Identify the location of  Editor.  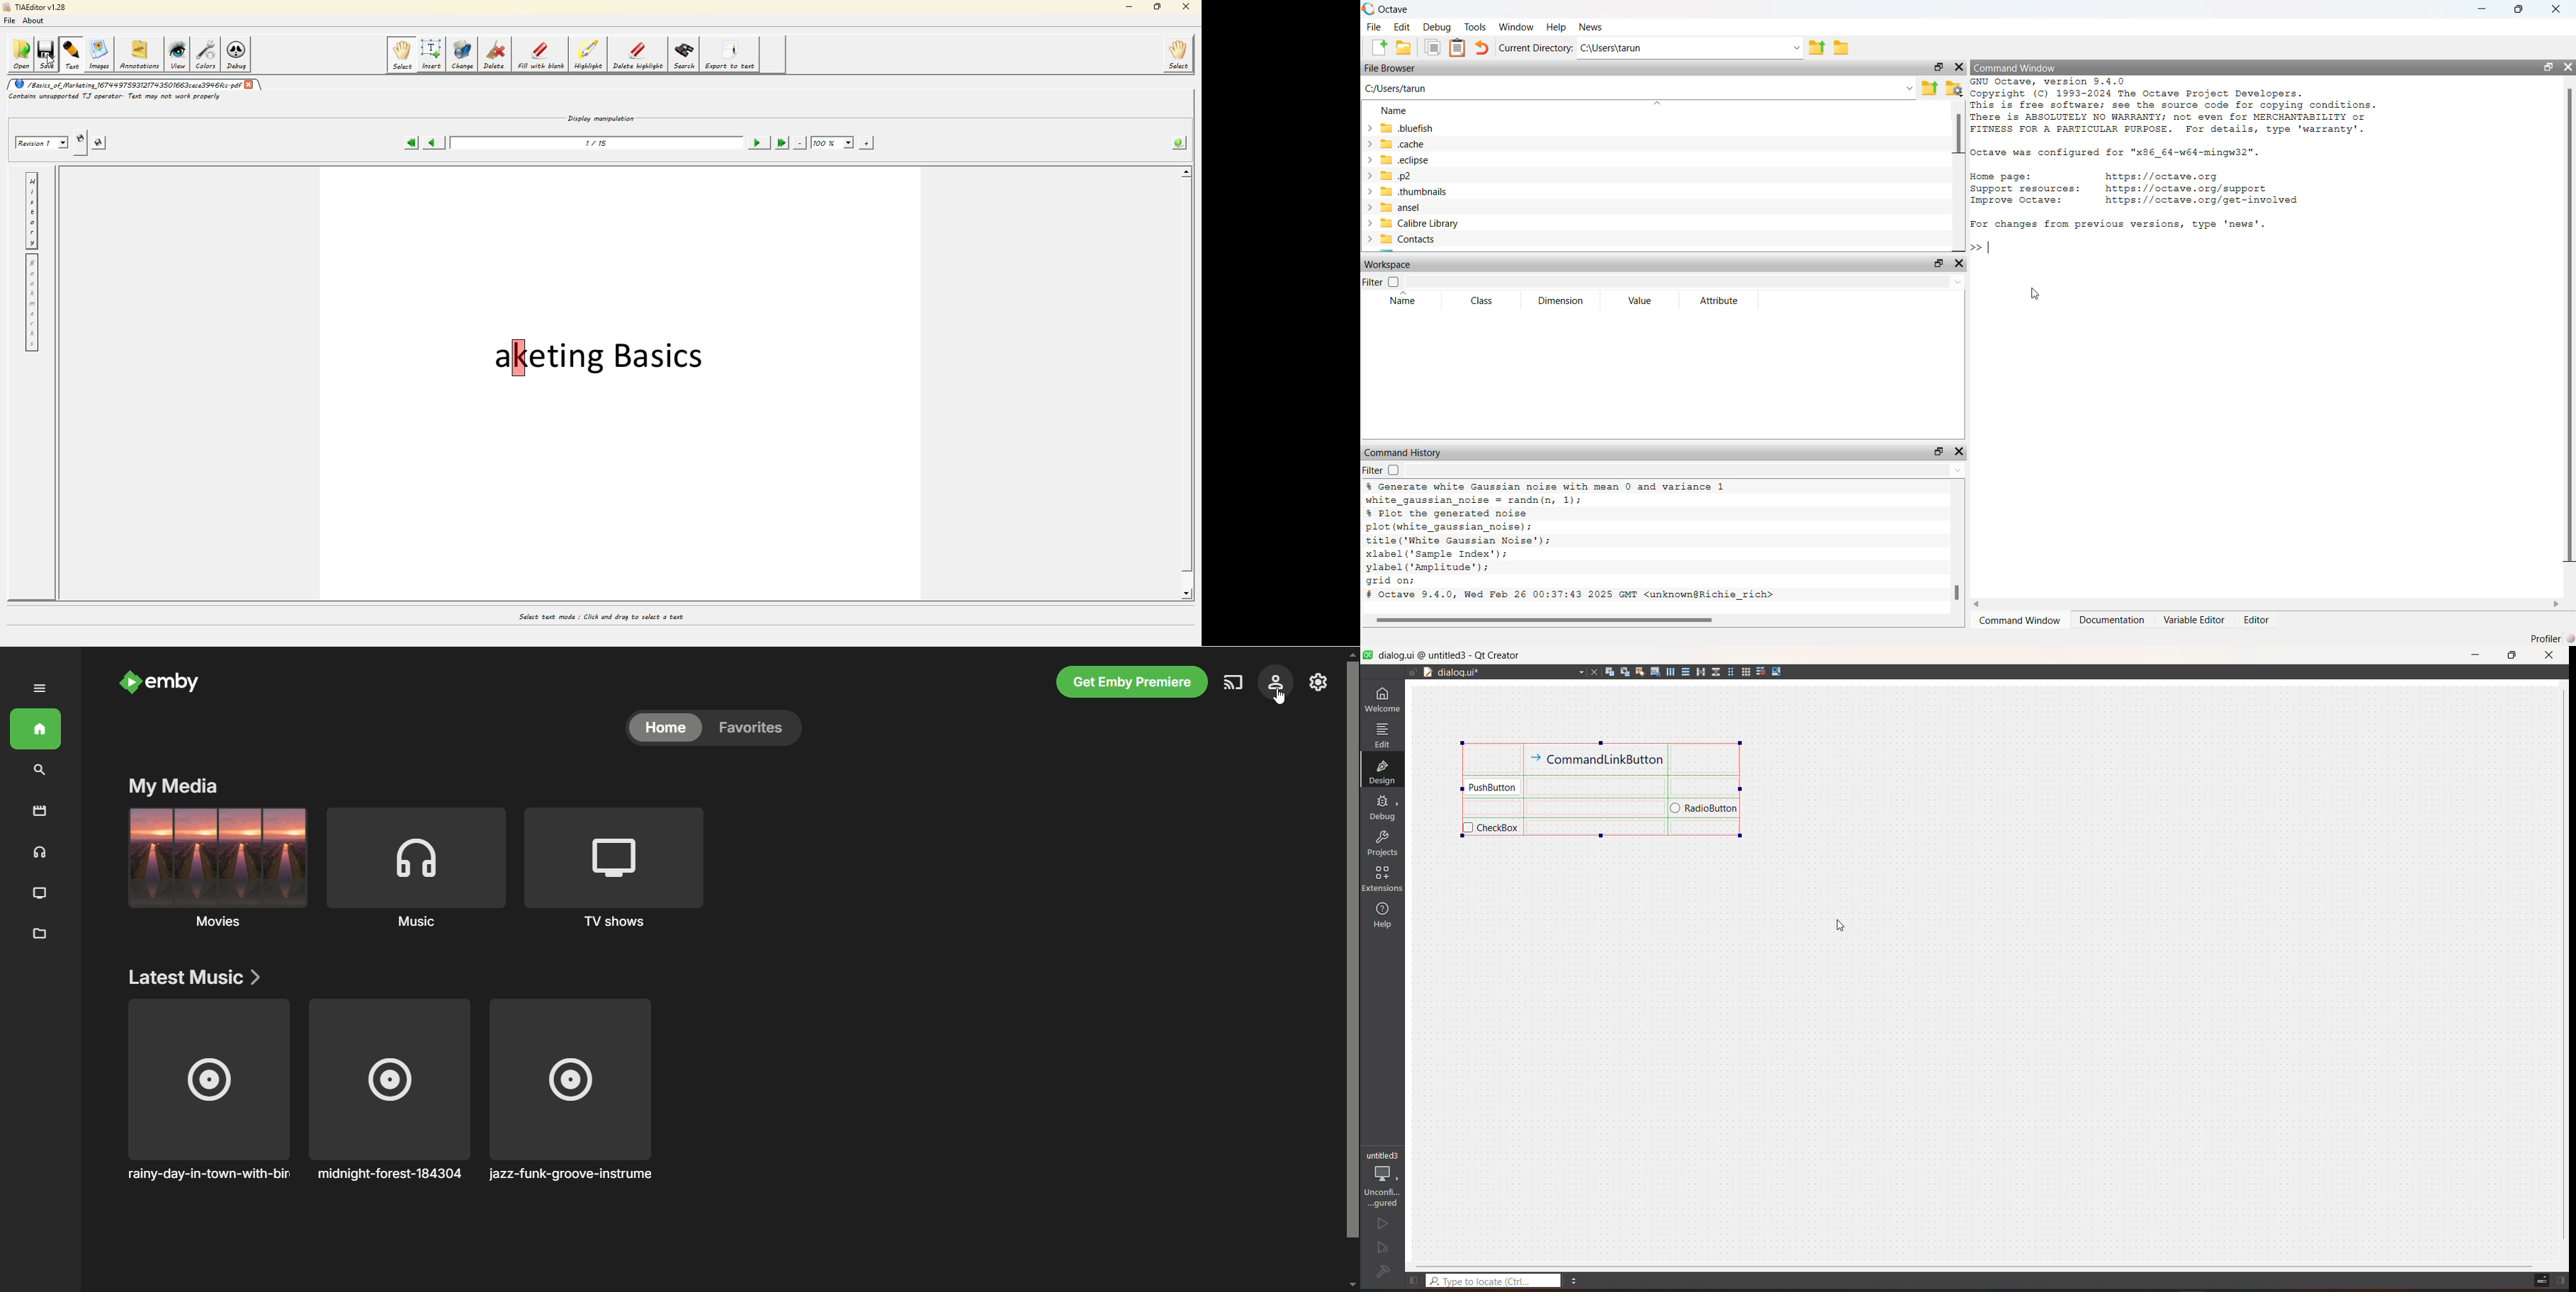
(2257, 622).